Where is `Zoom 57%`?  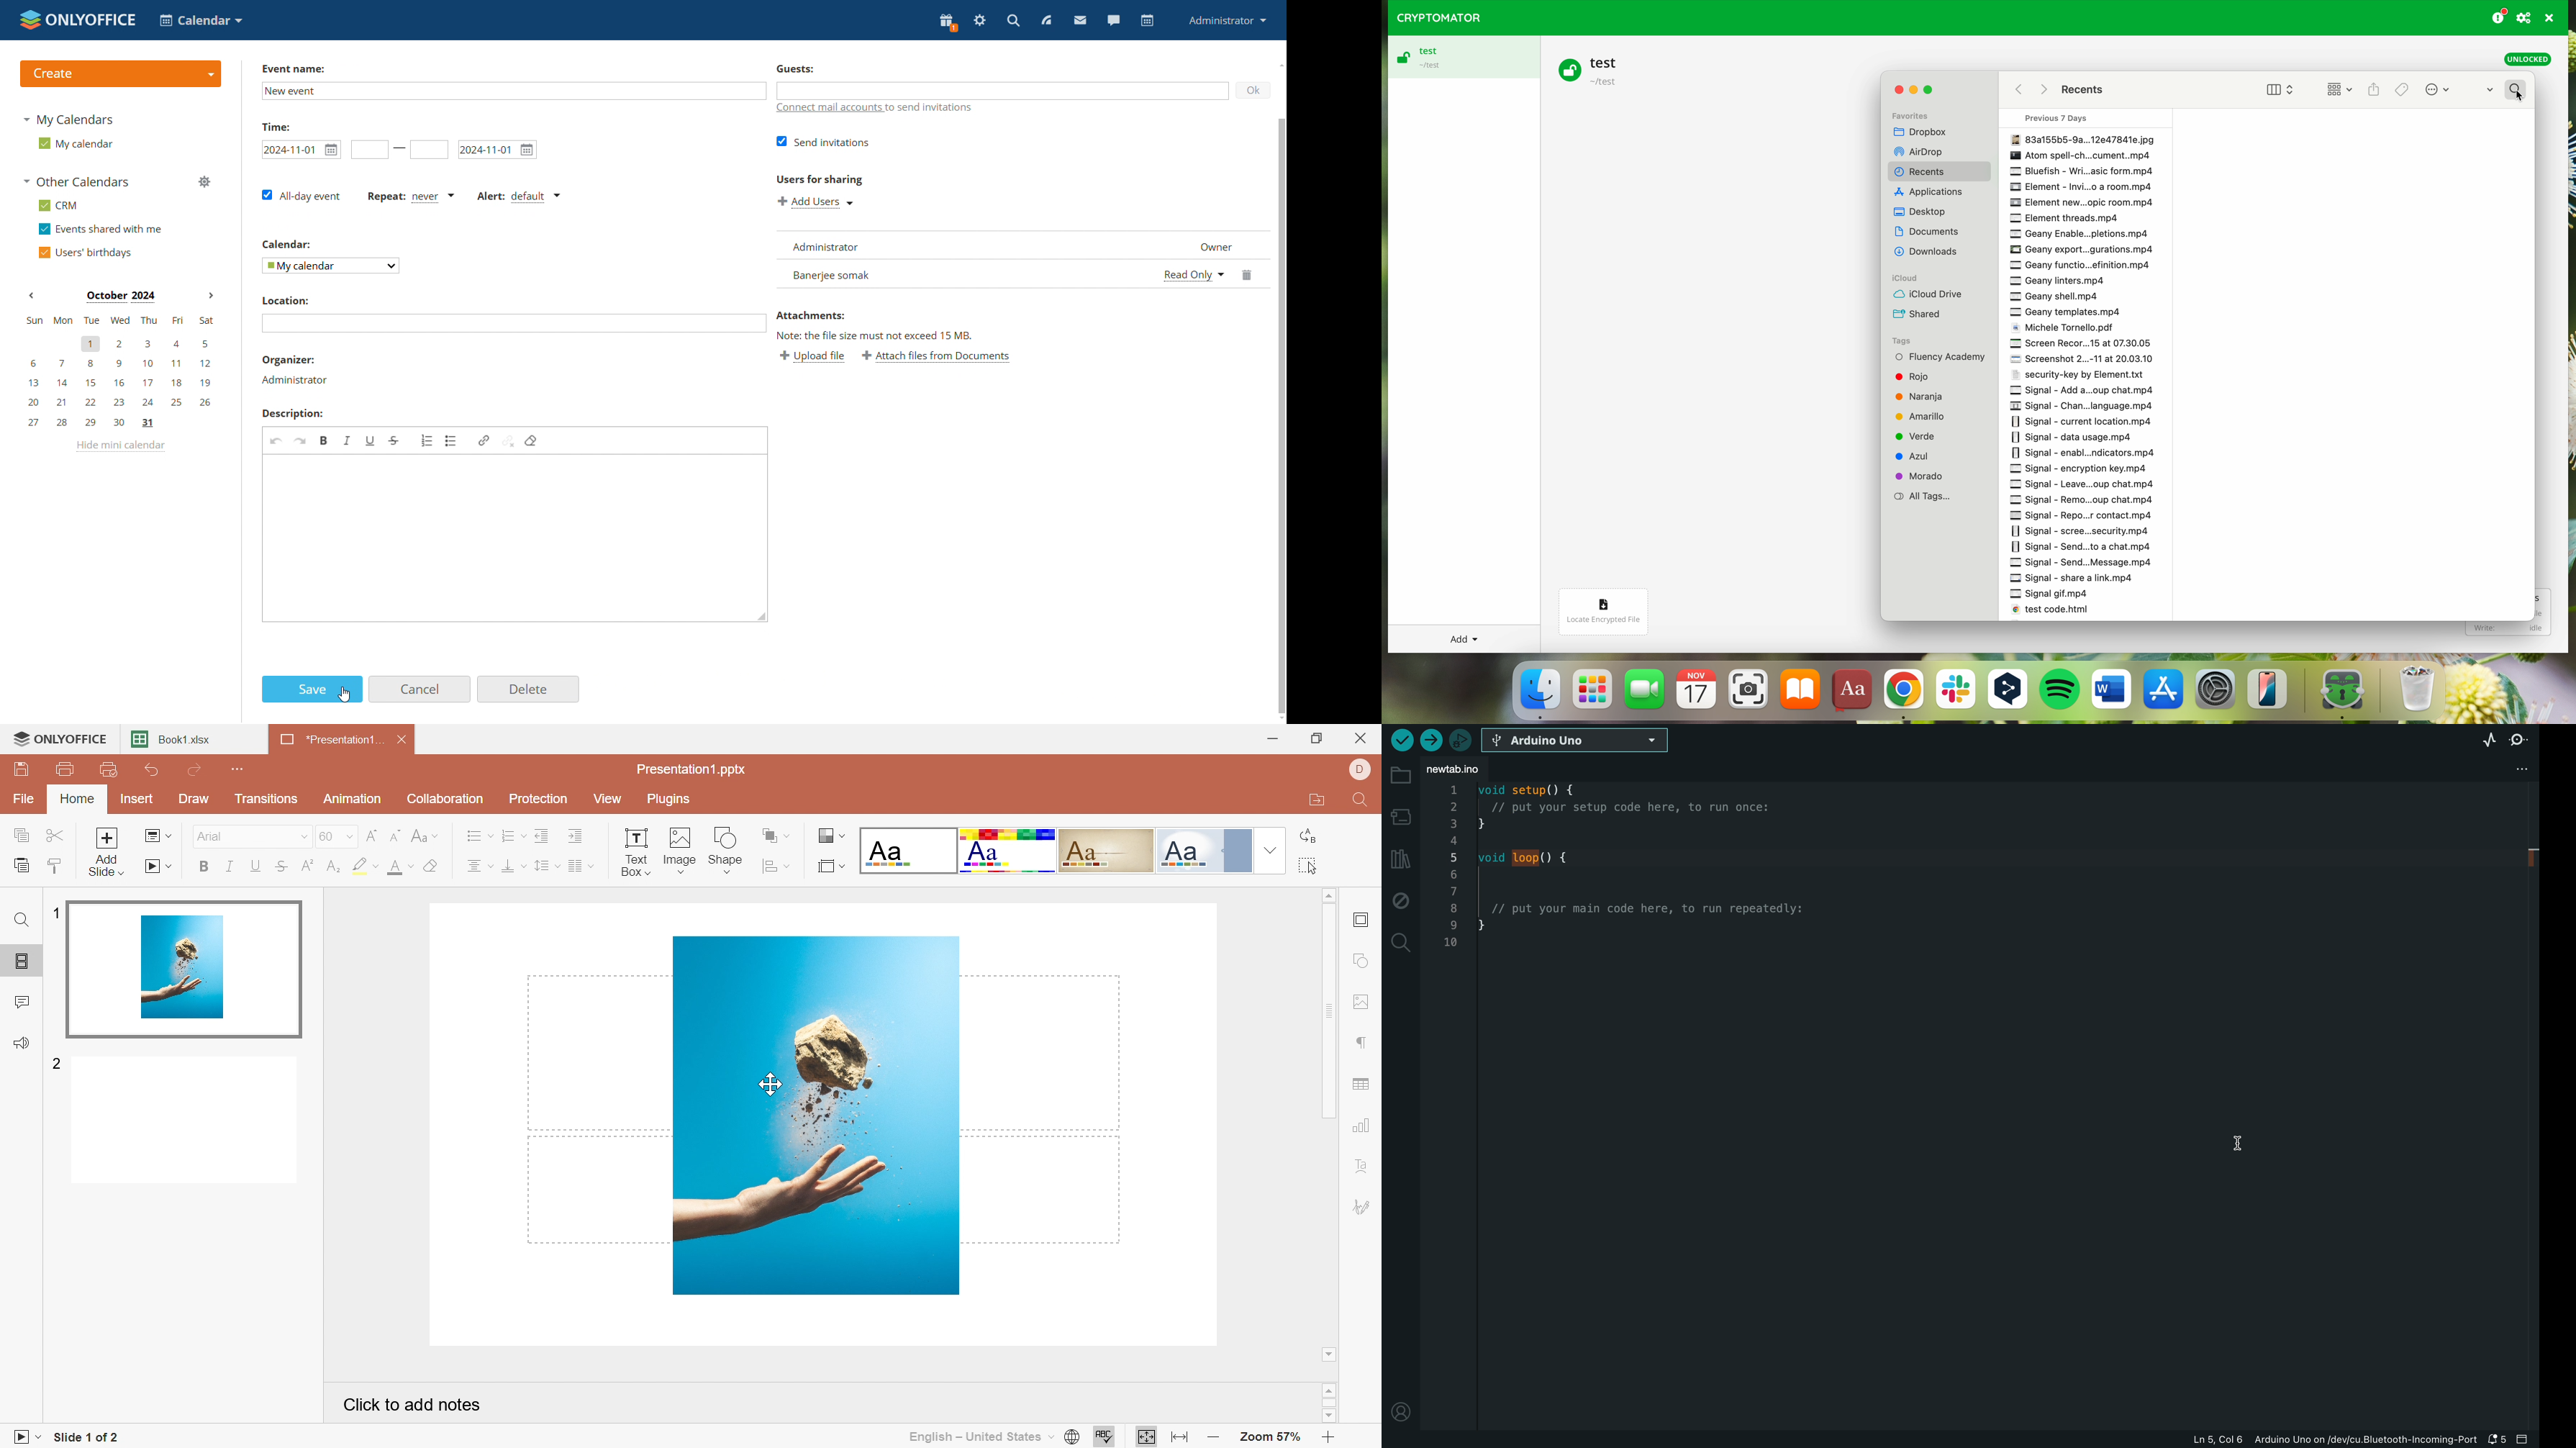 Zoom 57% is located at coordinates (1269, 1437).